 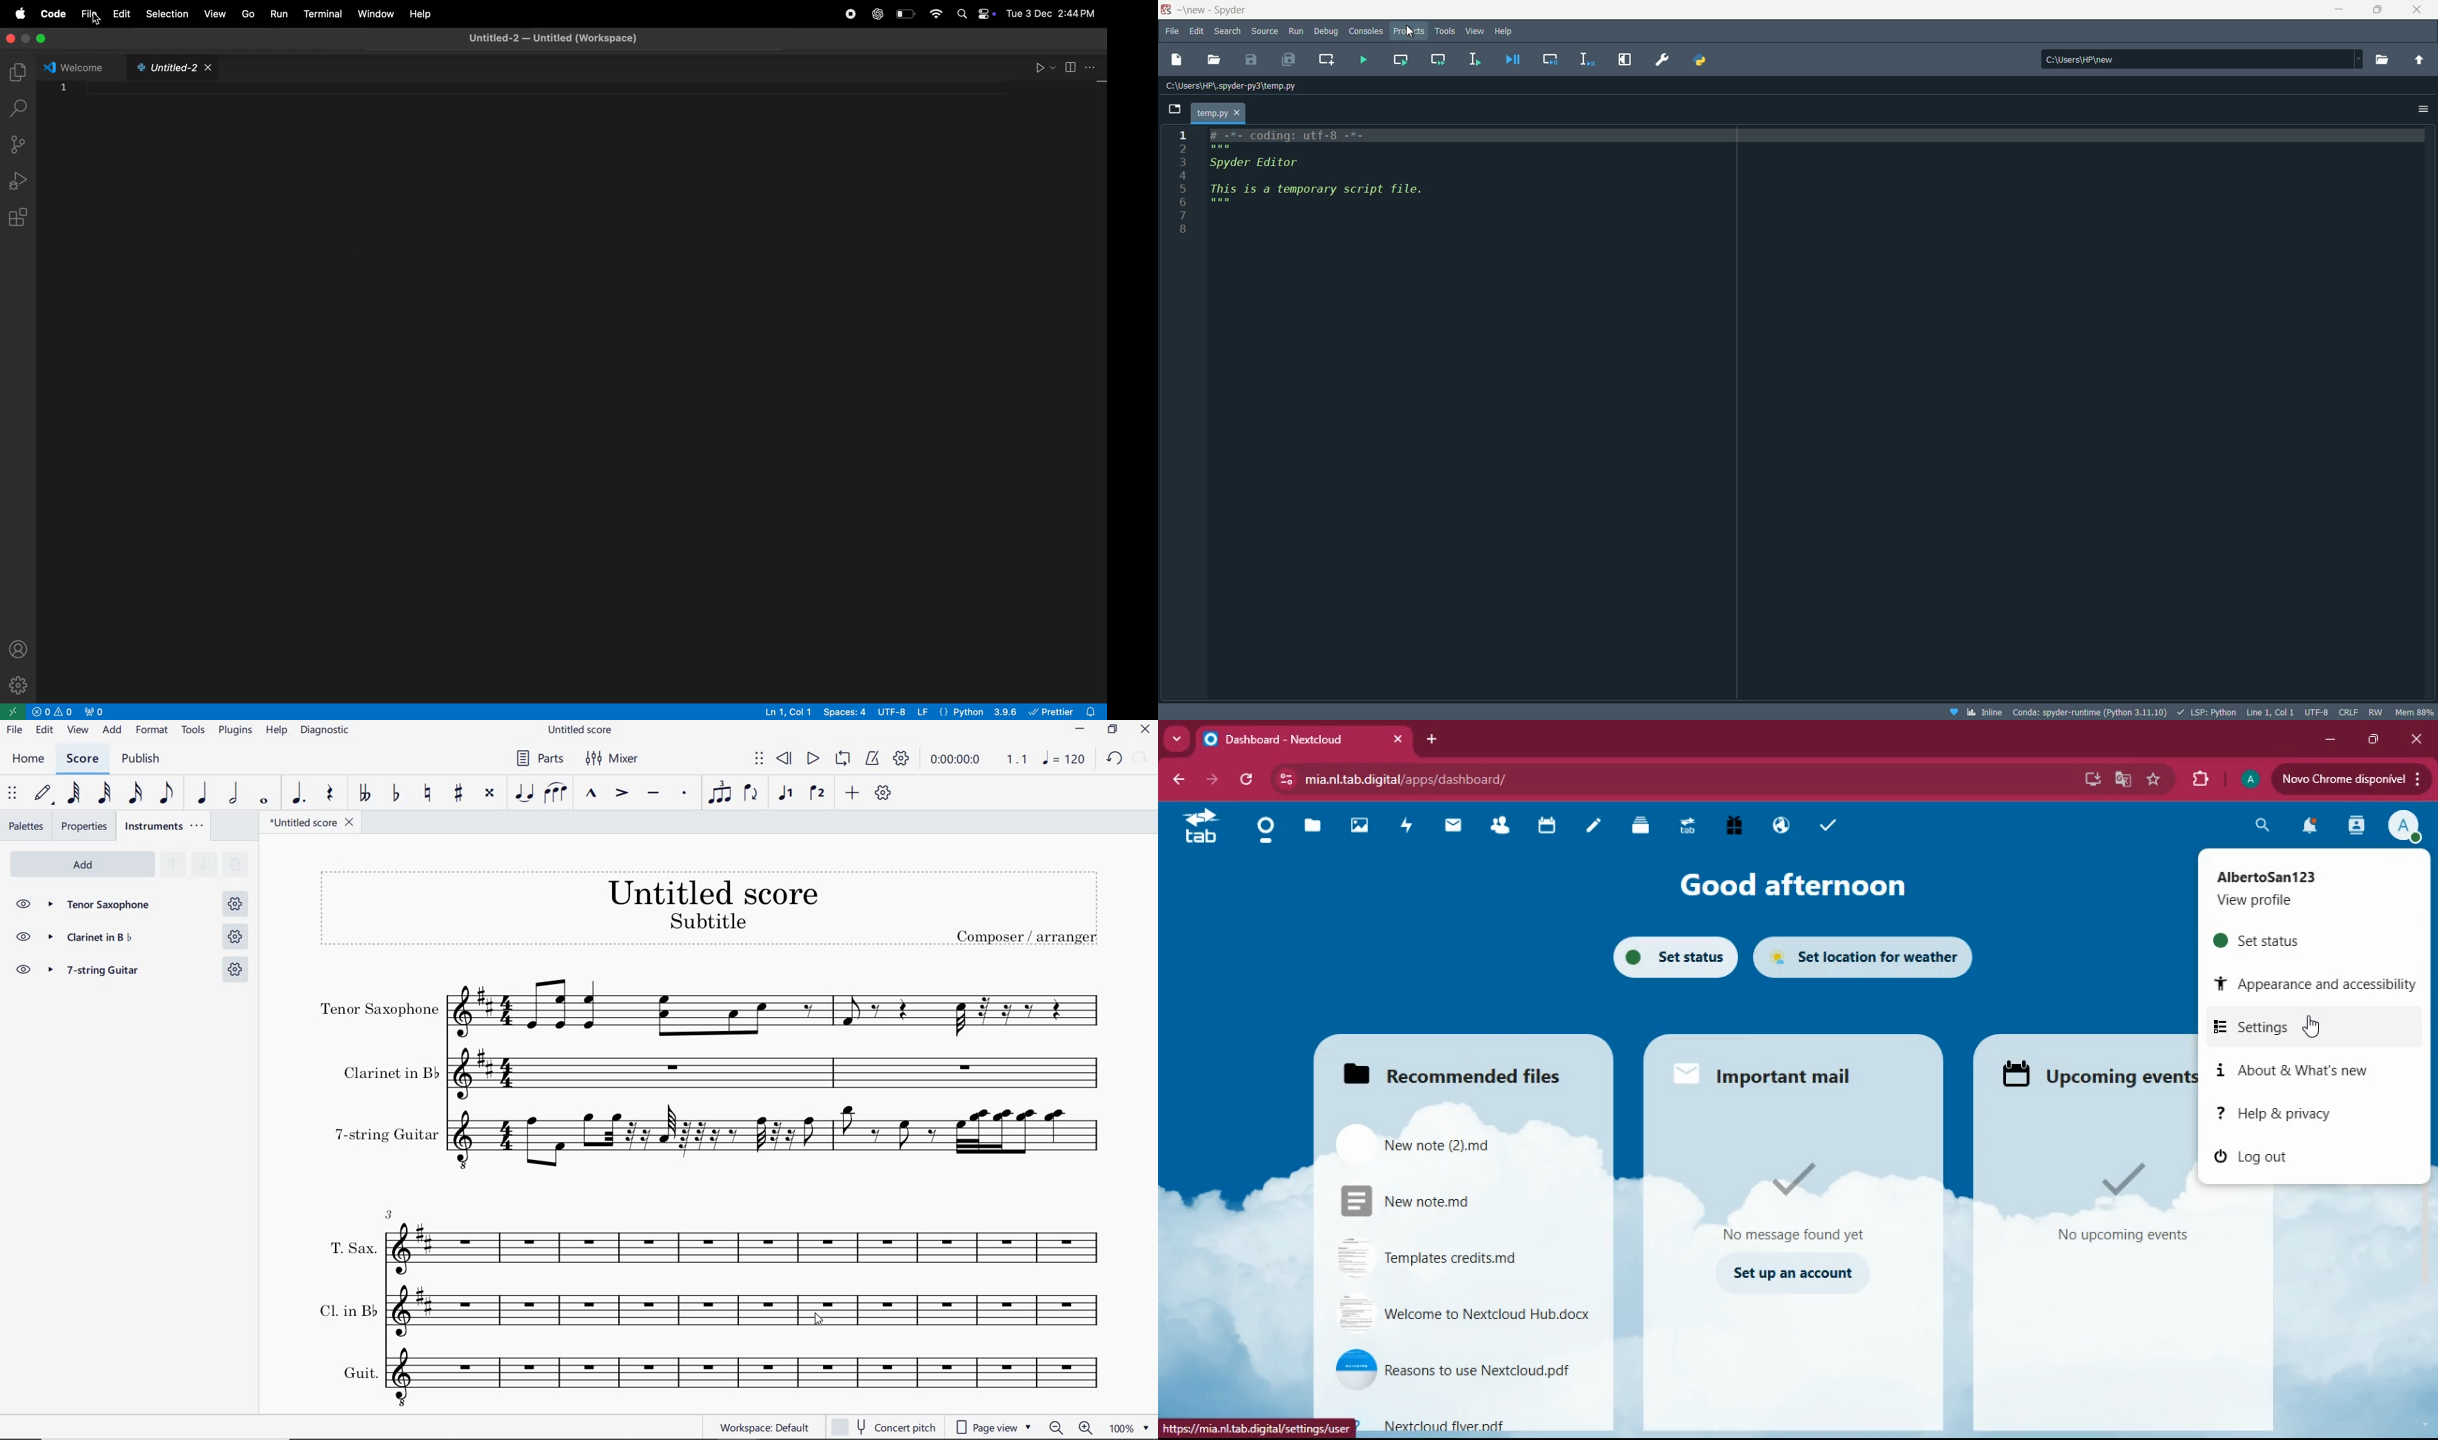 I want to click on Browse working directory, so click(x=2383, y=57).